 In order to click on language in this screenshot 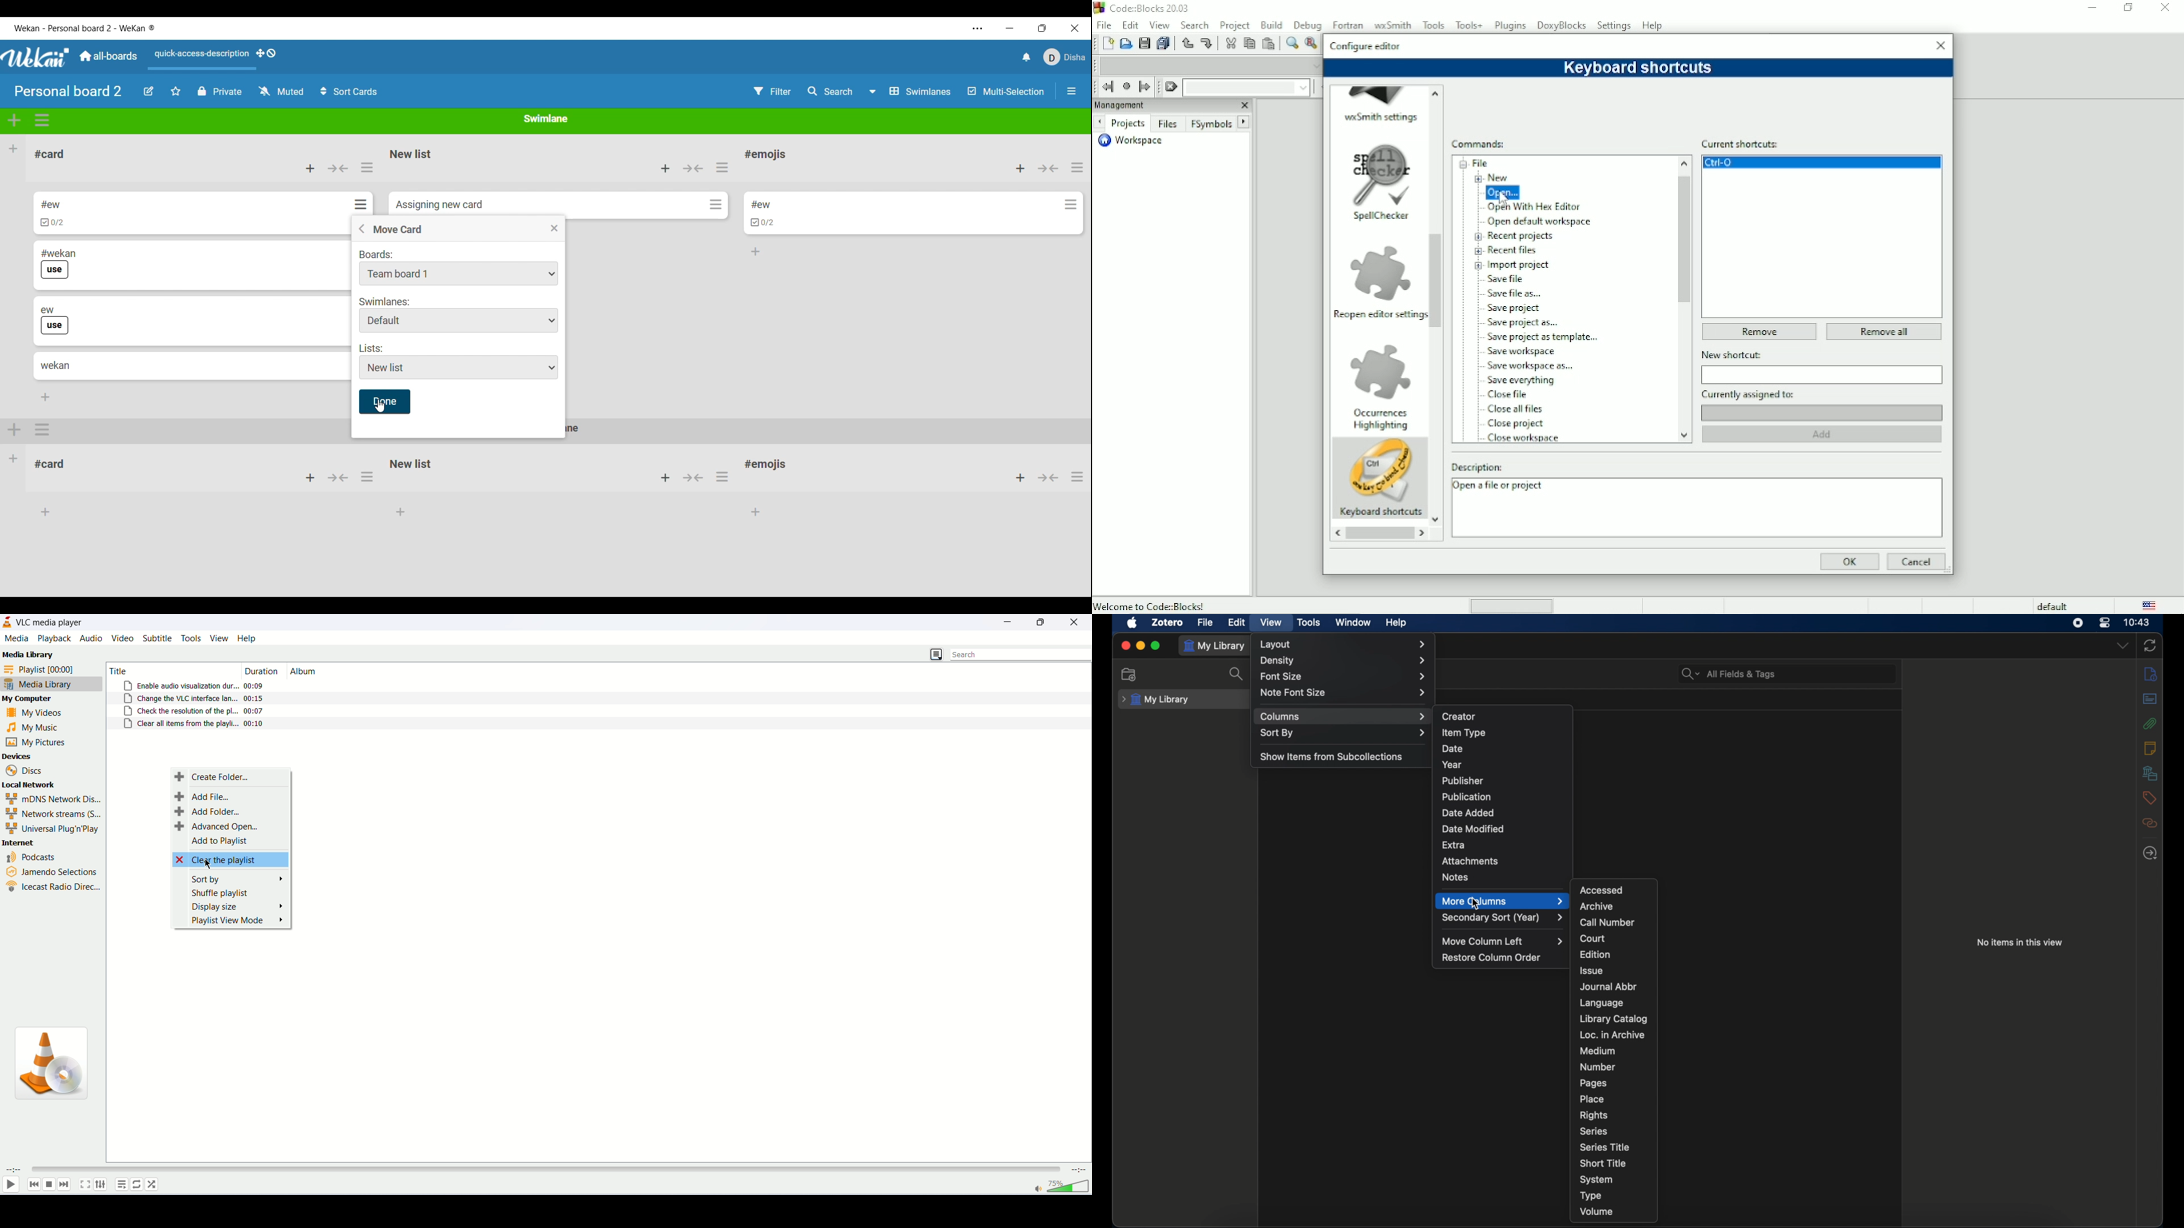, I will do `click(1601, 1003)`.